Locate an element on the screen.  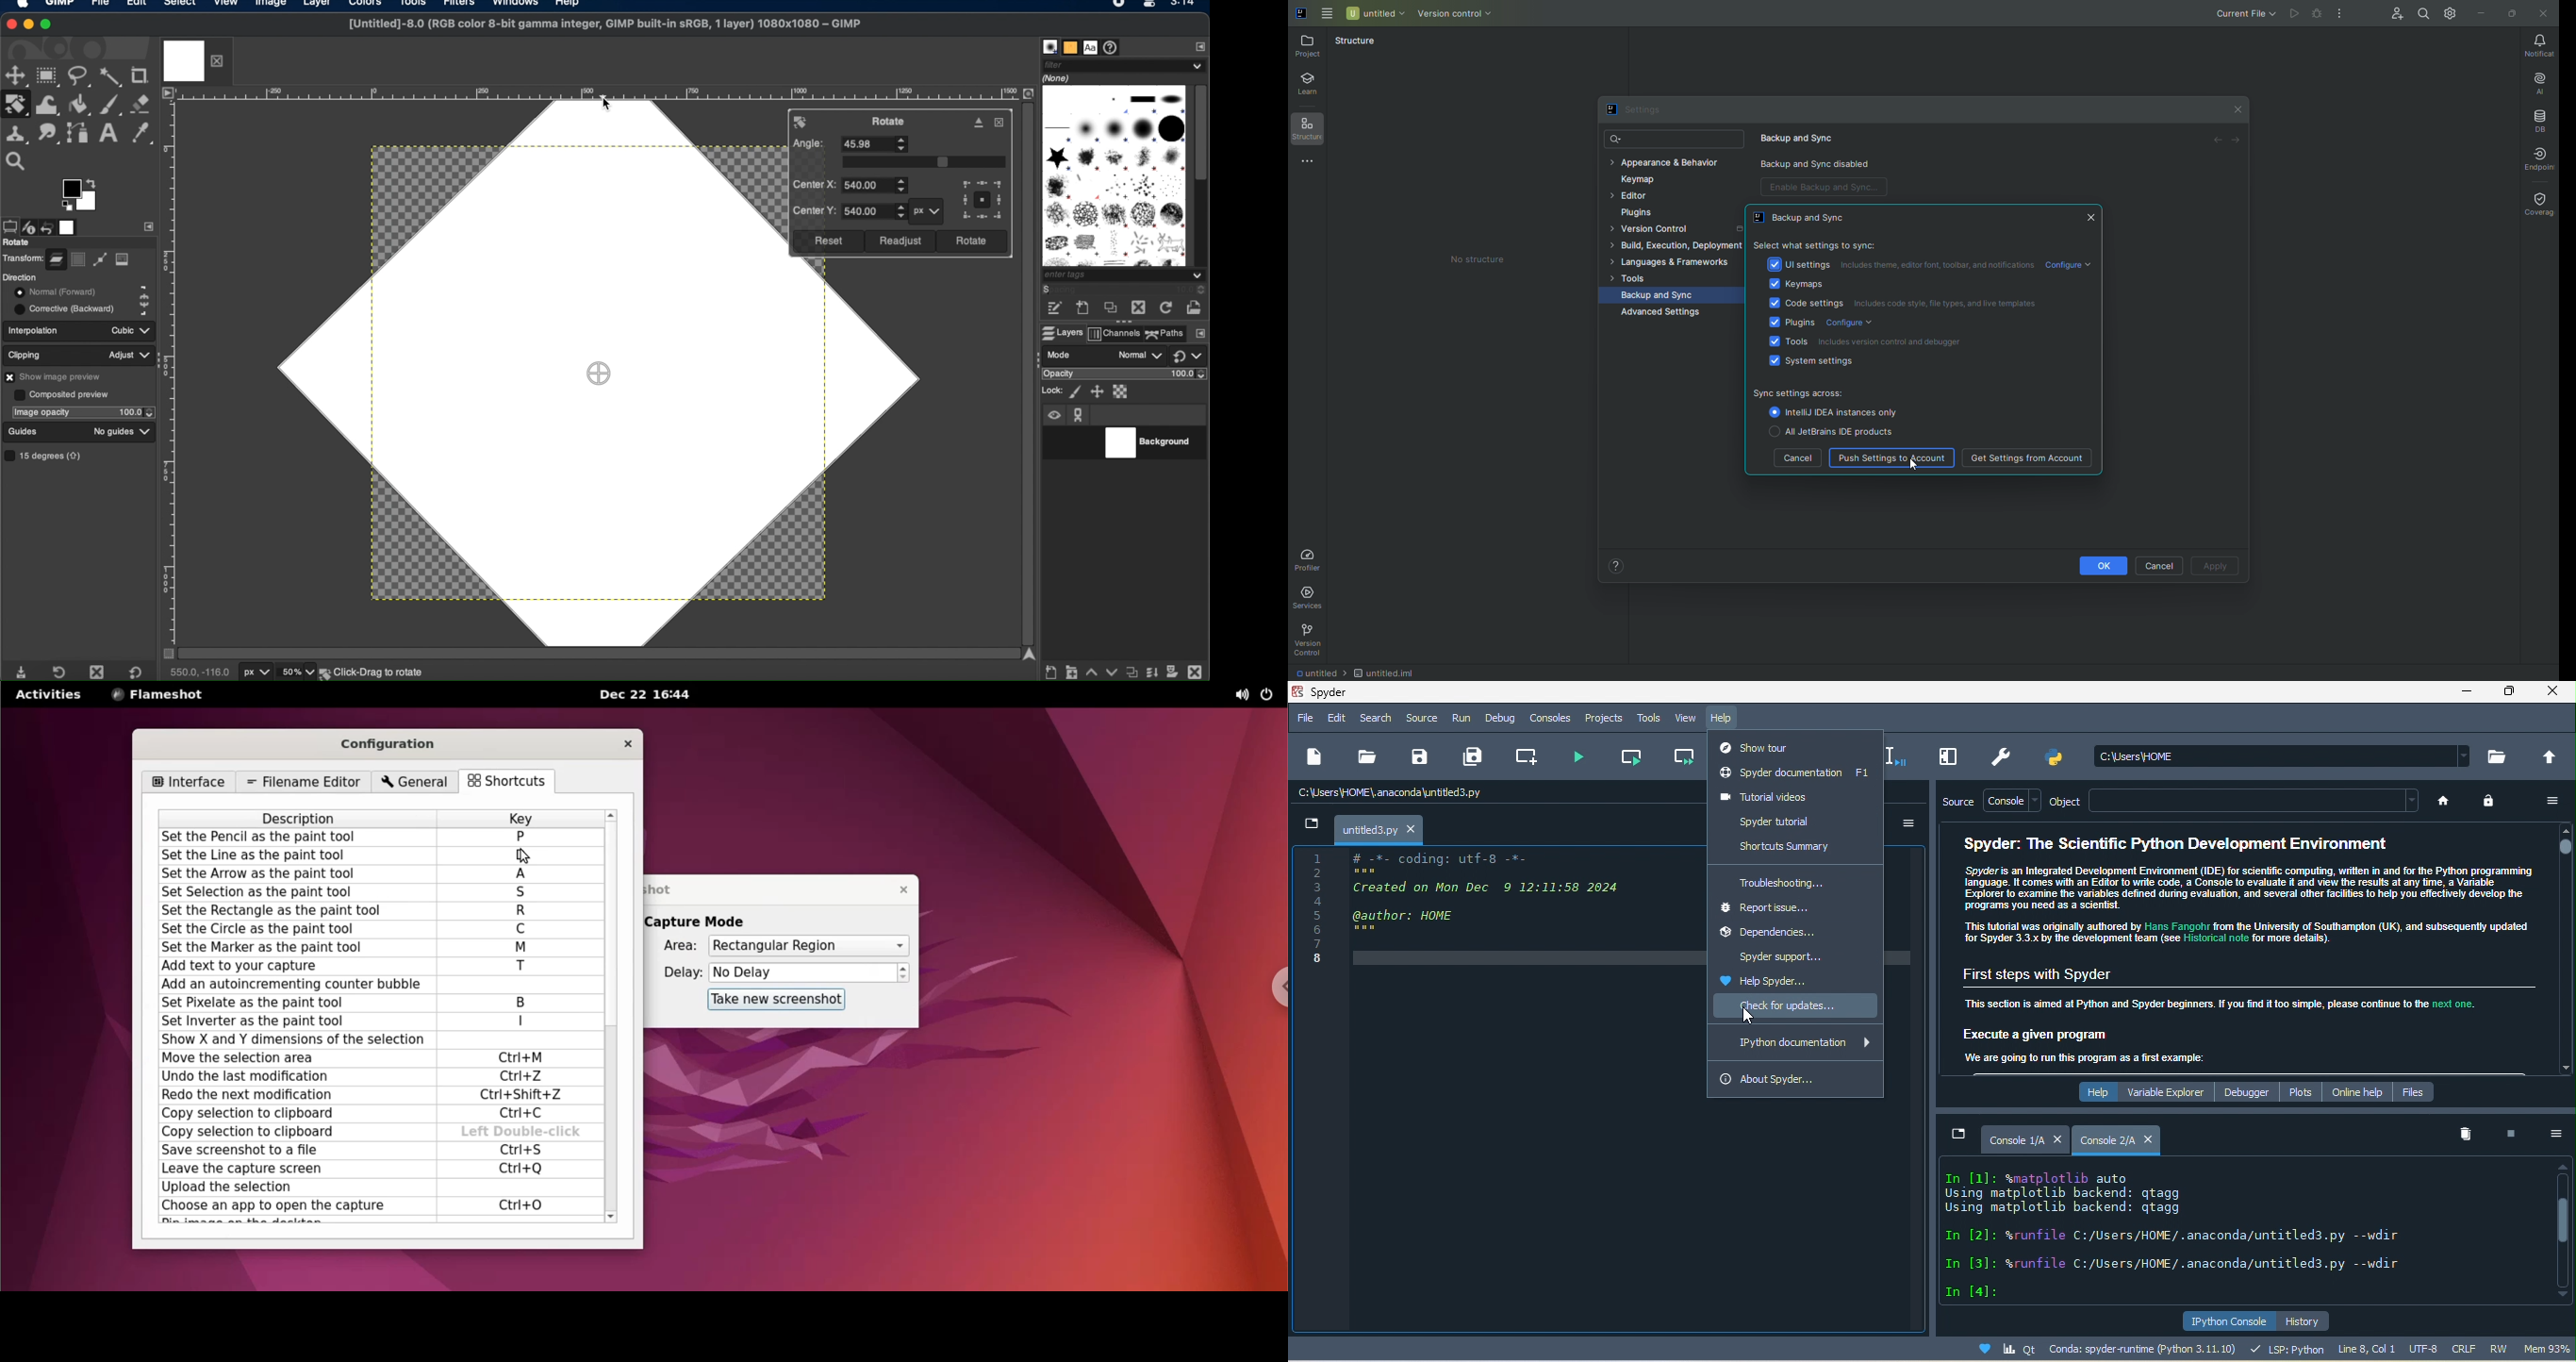
close is located at coordinates (898, 889).